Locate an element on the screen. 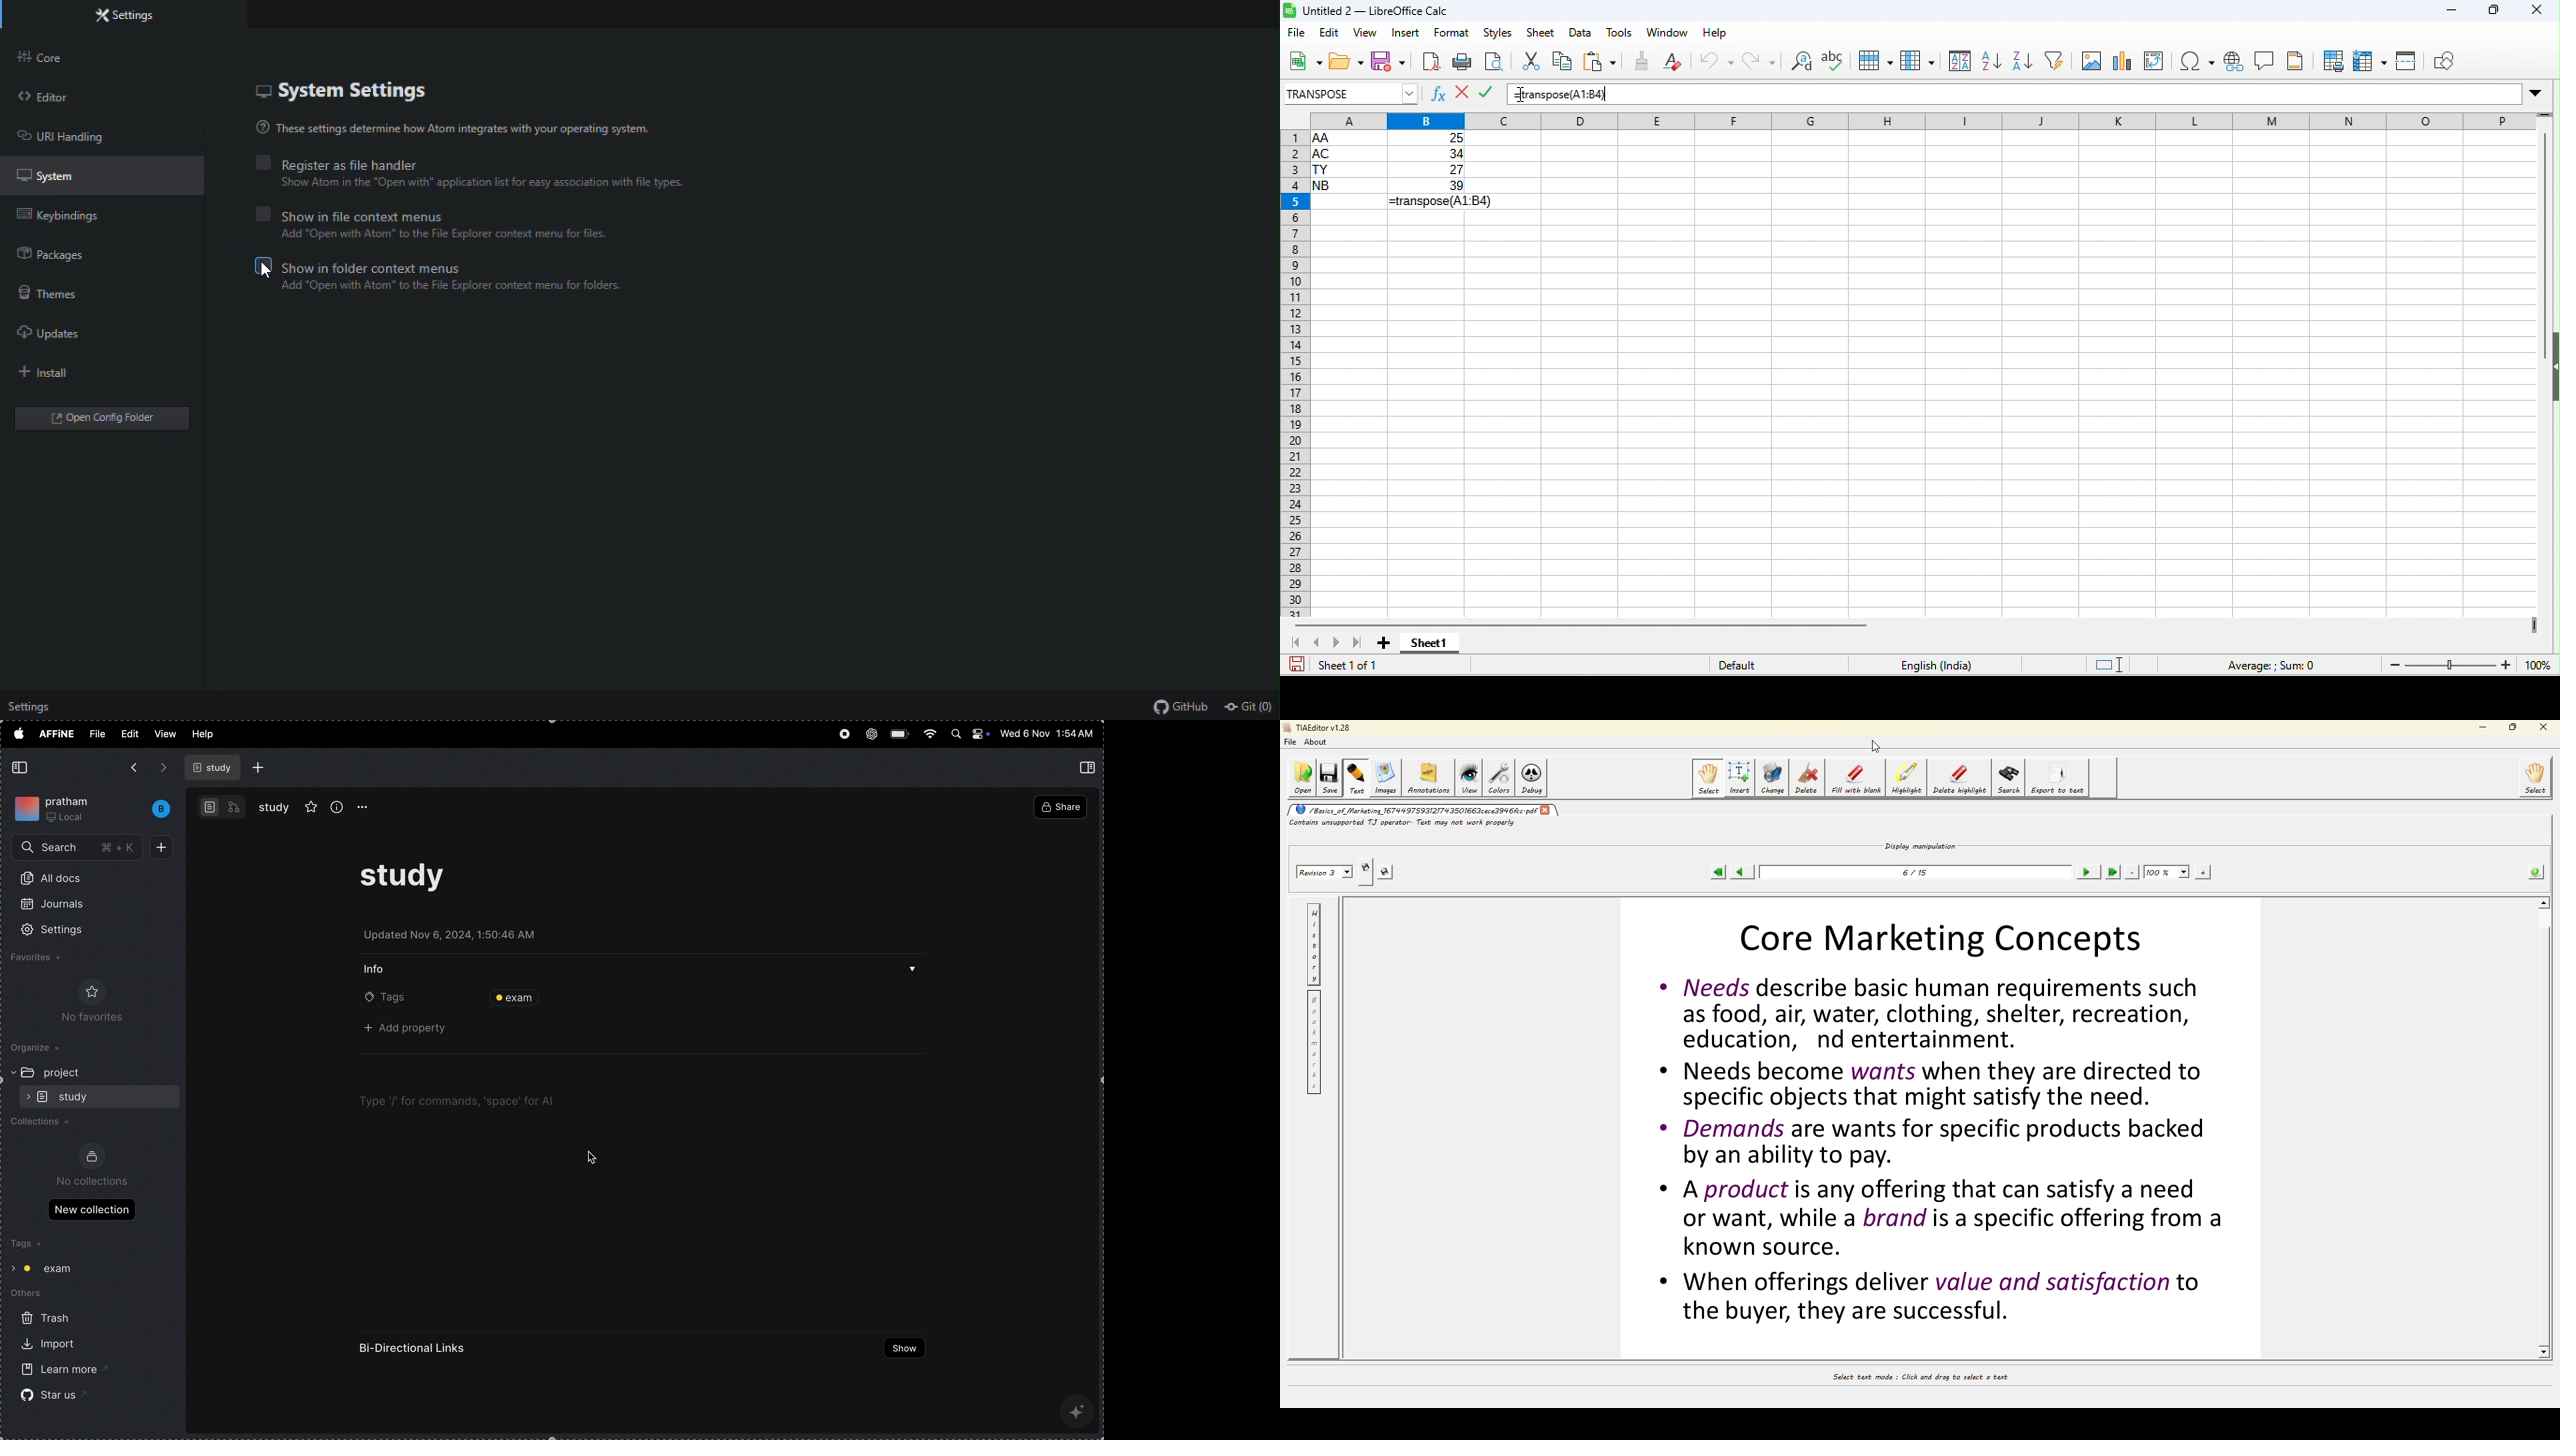  view is located at coordinates (165, 734).